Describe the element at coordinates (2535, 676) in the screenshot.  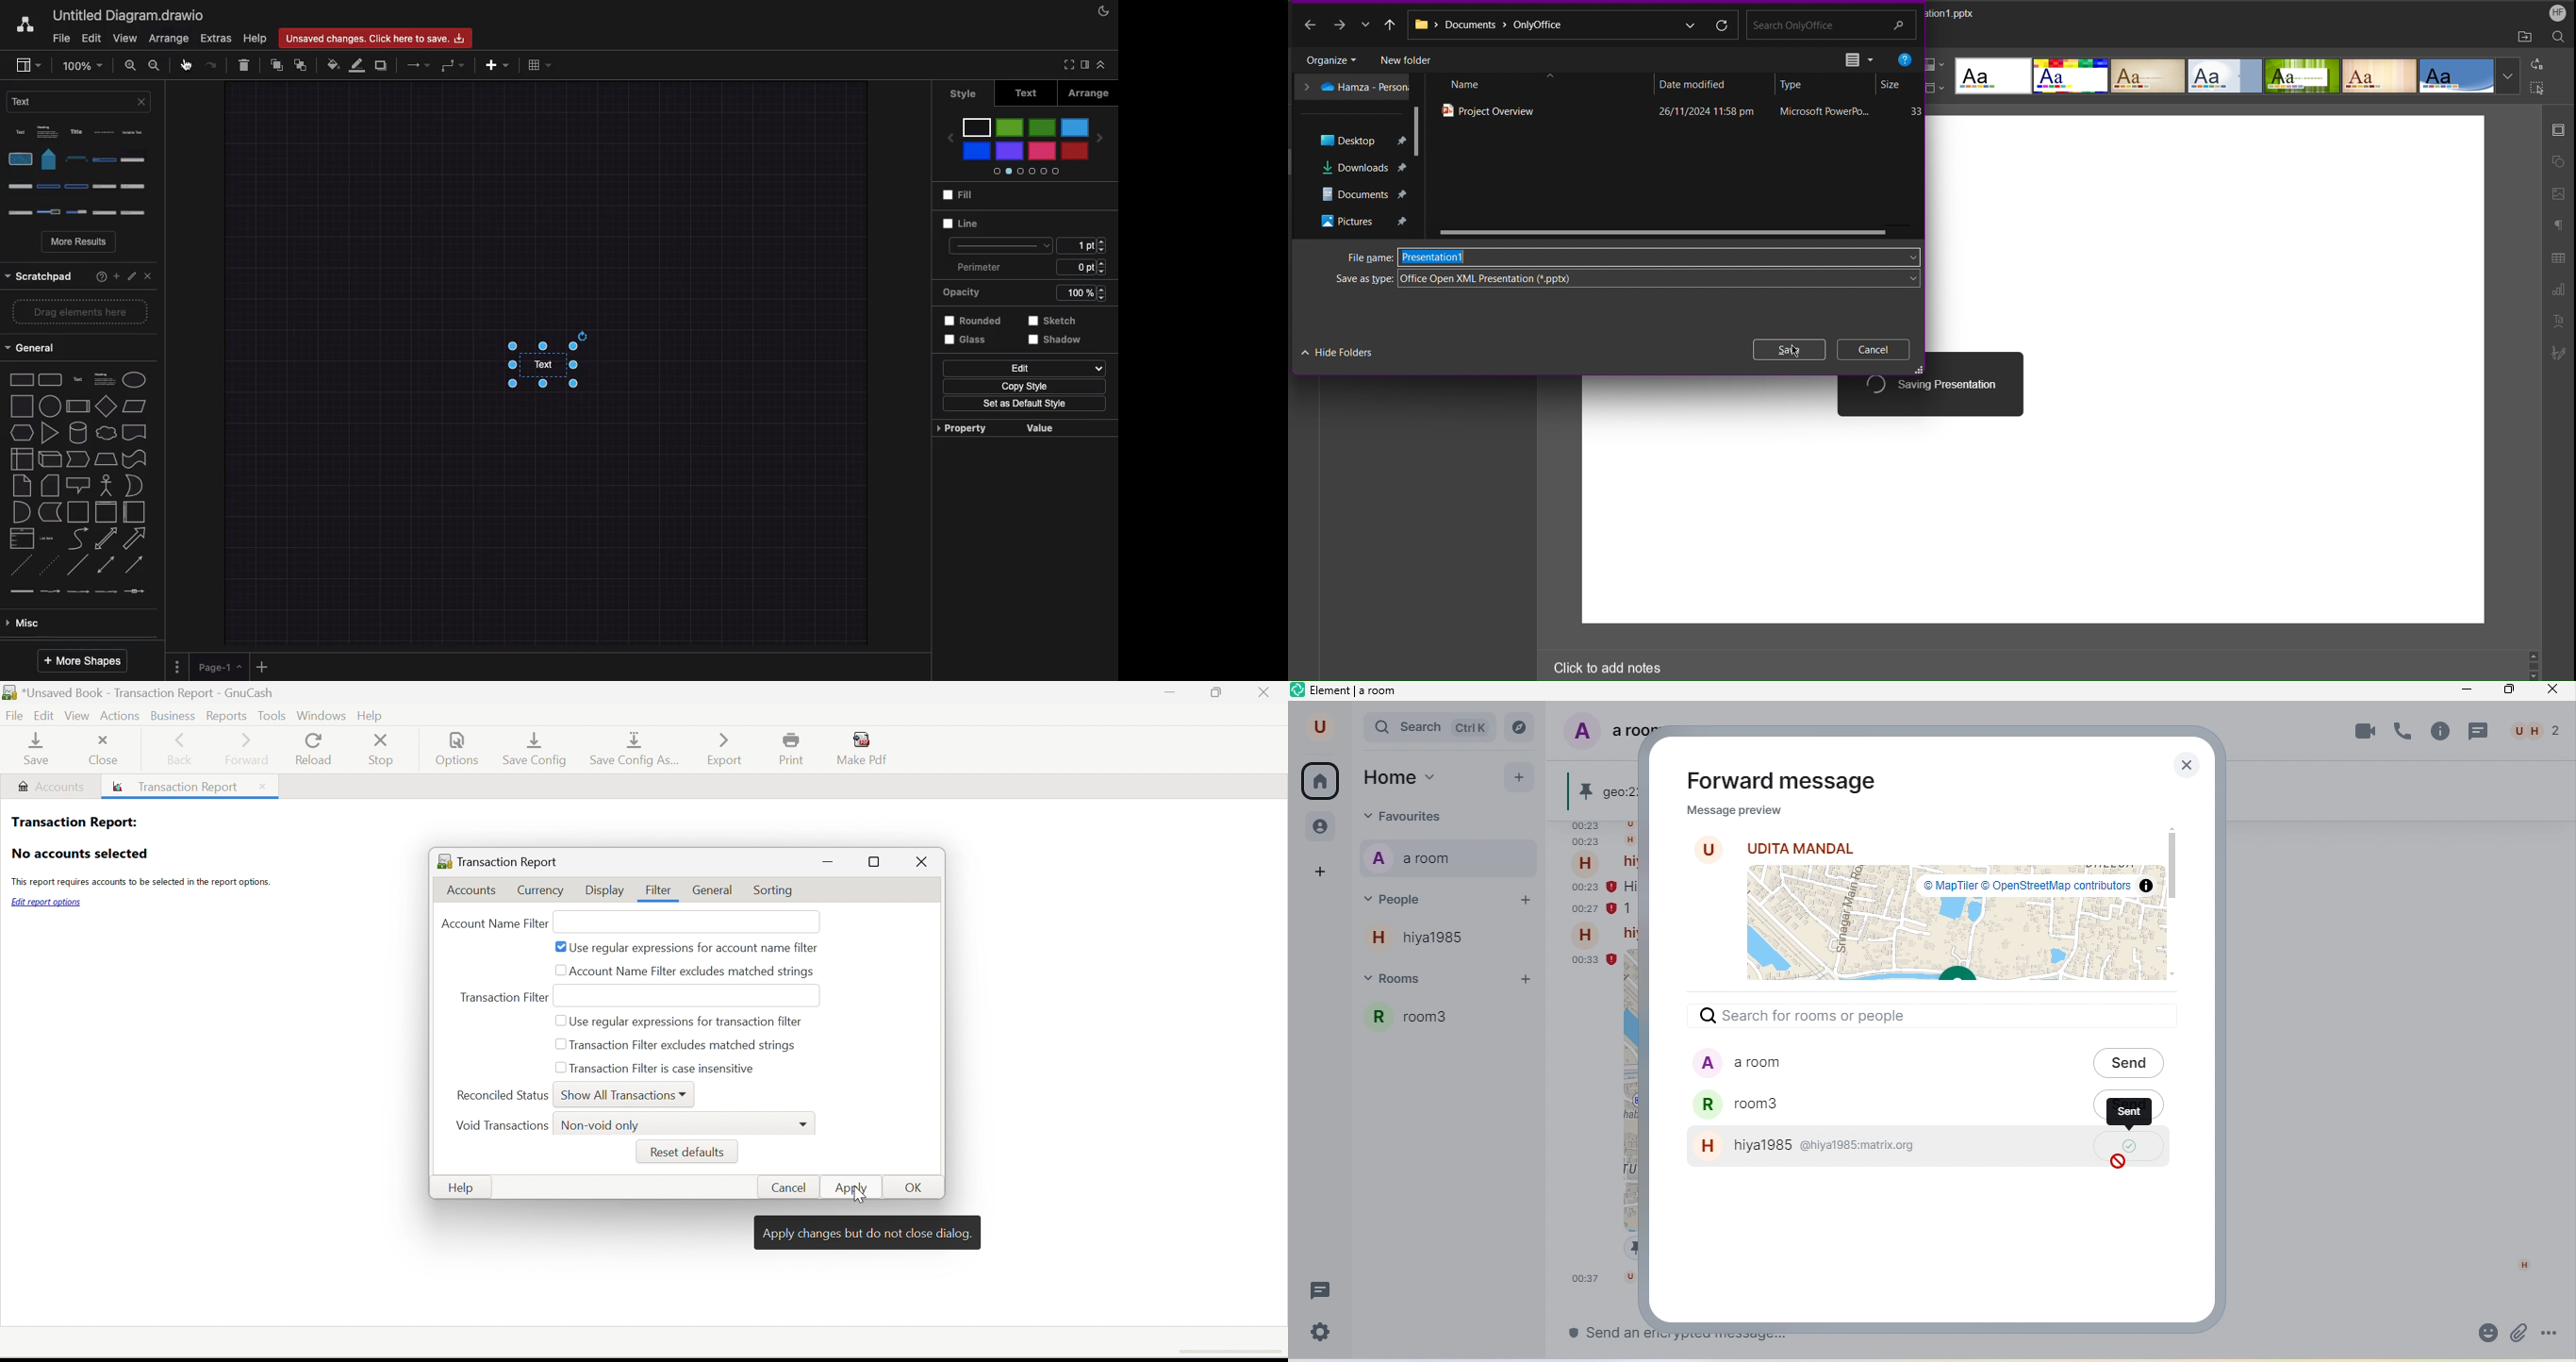
I see `go down` at that location.